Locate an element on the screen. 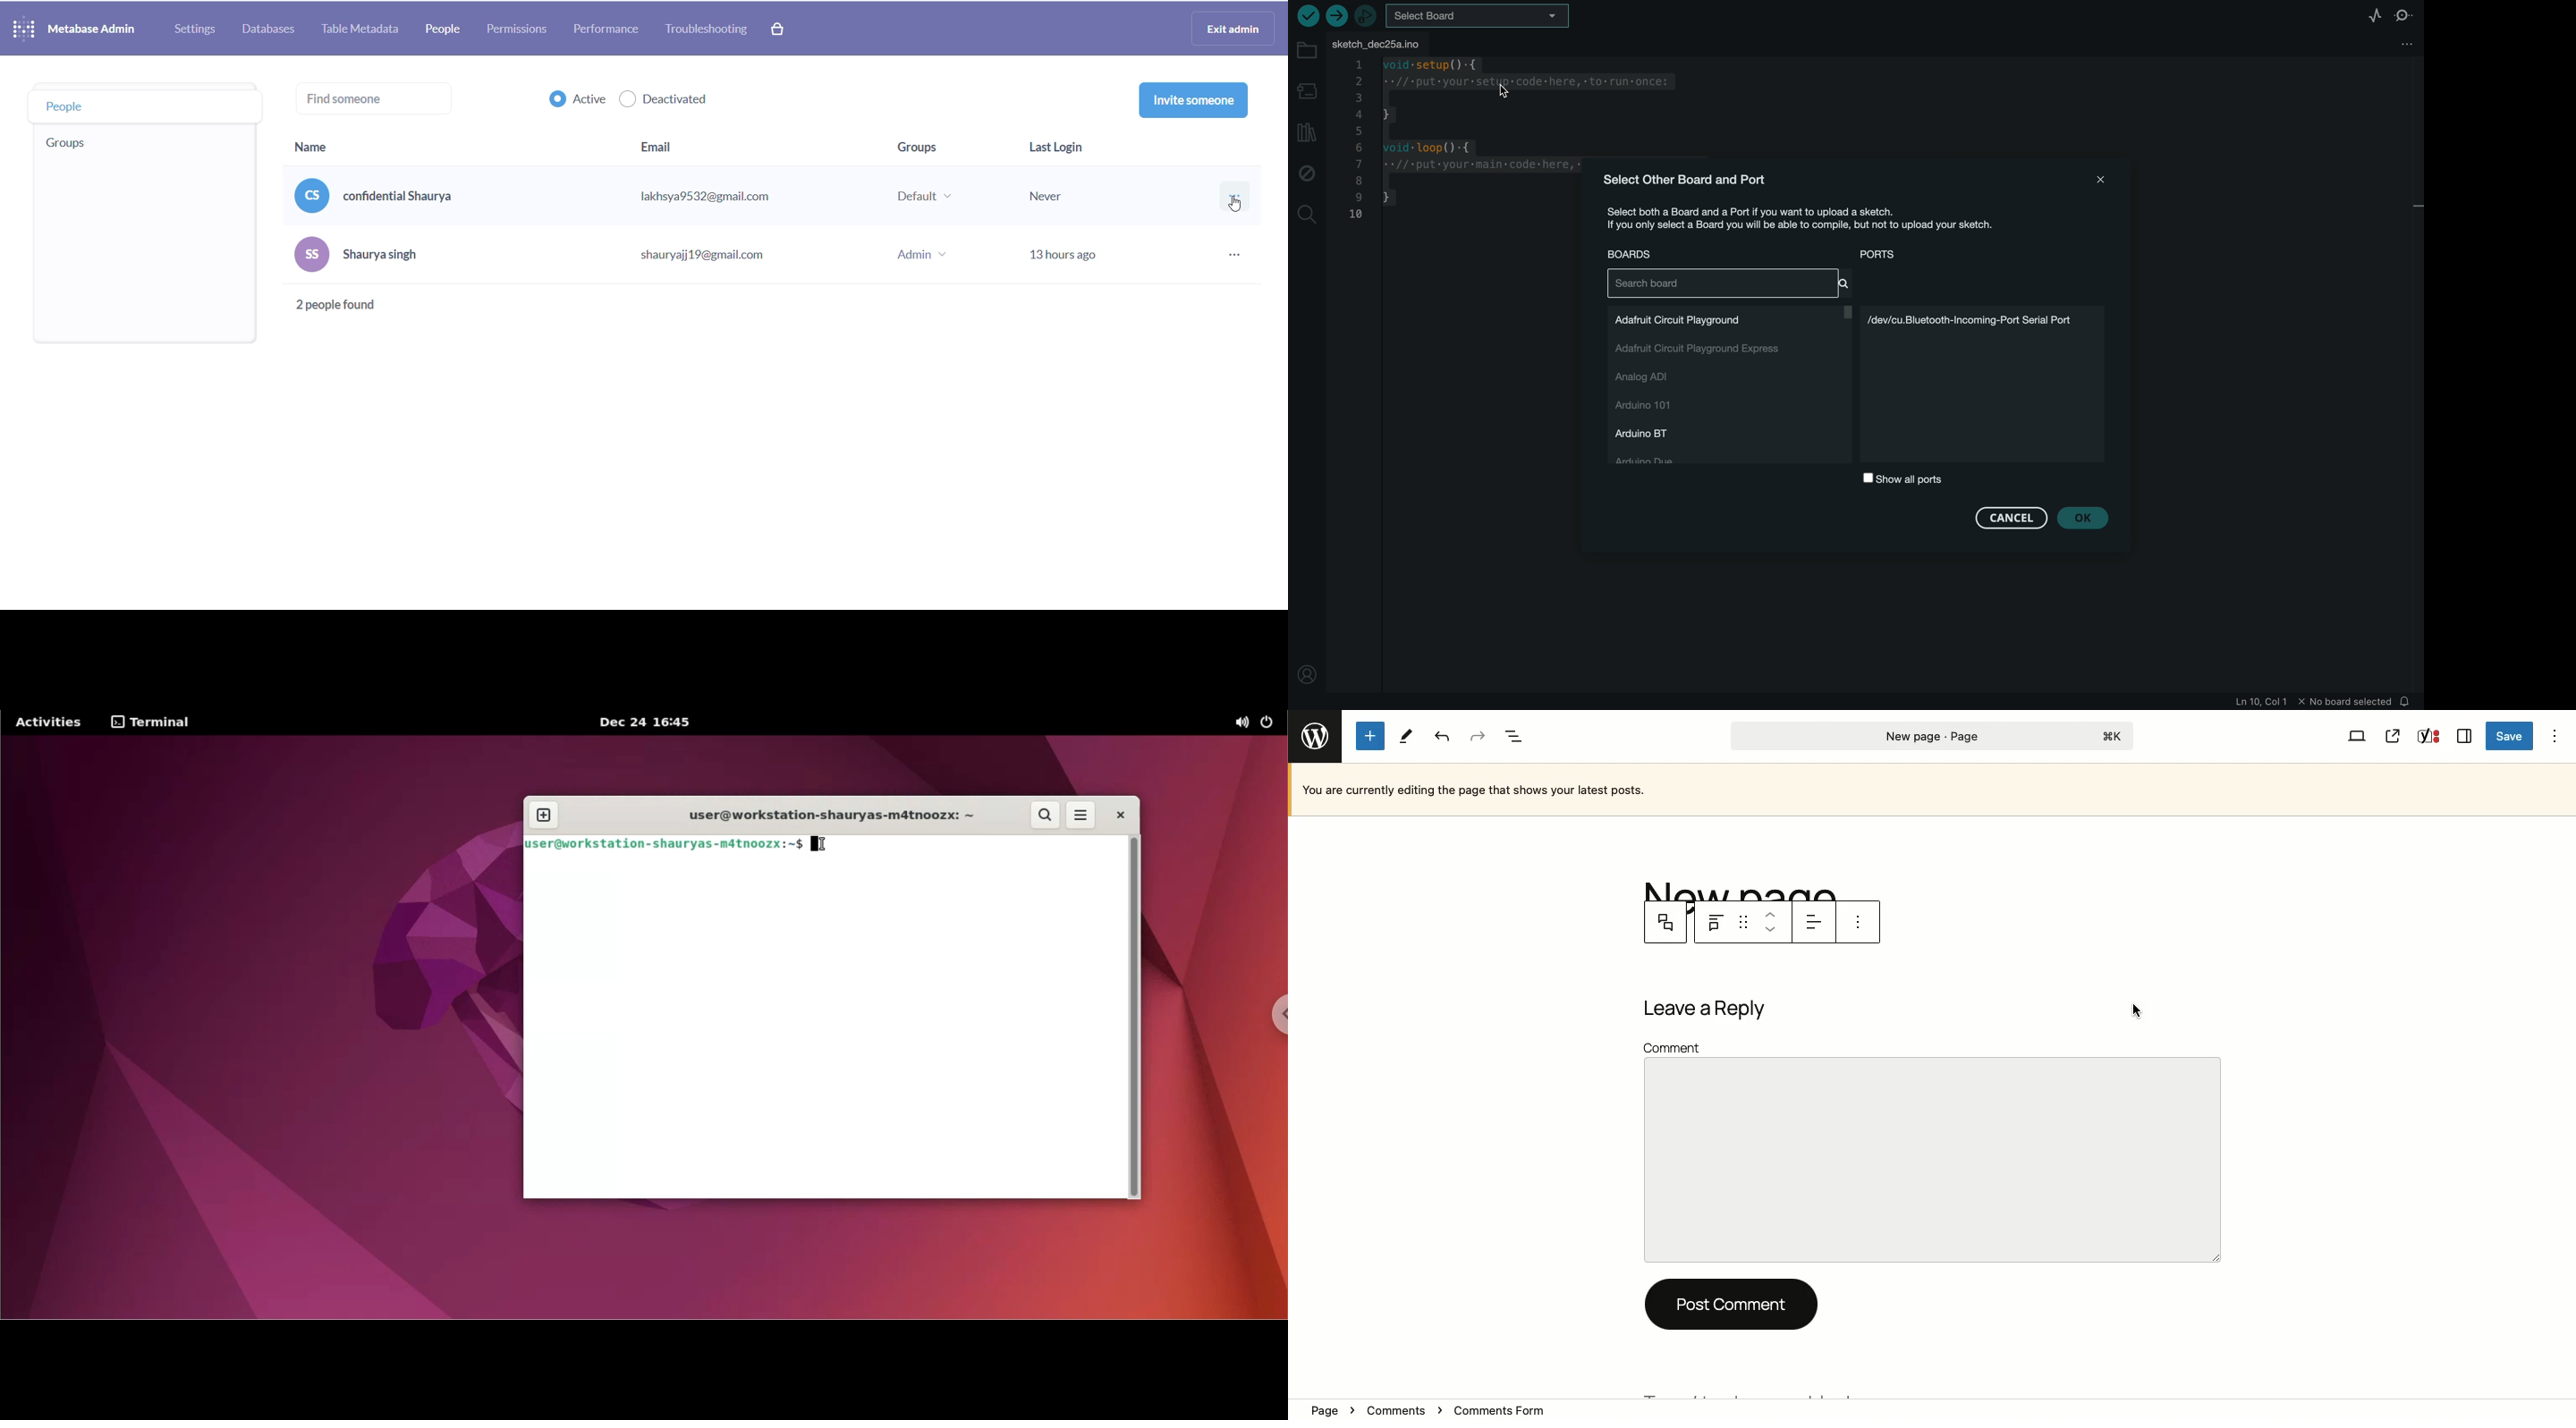 The height and width of the screenshot is (1428, 2576). Sidebar is located at coordinates (2467, 735).